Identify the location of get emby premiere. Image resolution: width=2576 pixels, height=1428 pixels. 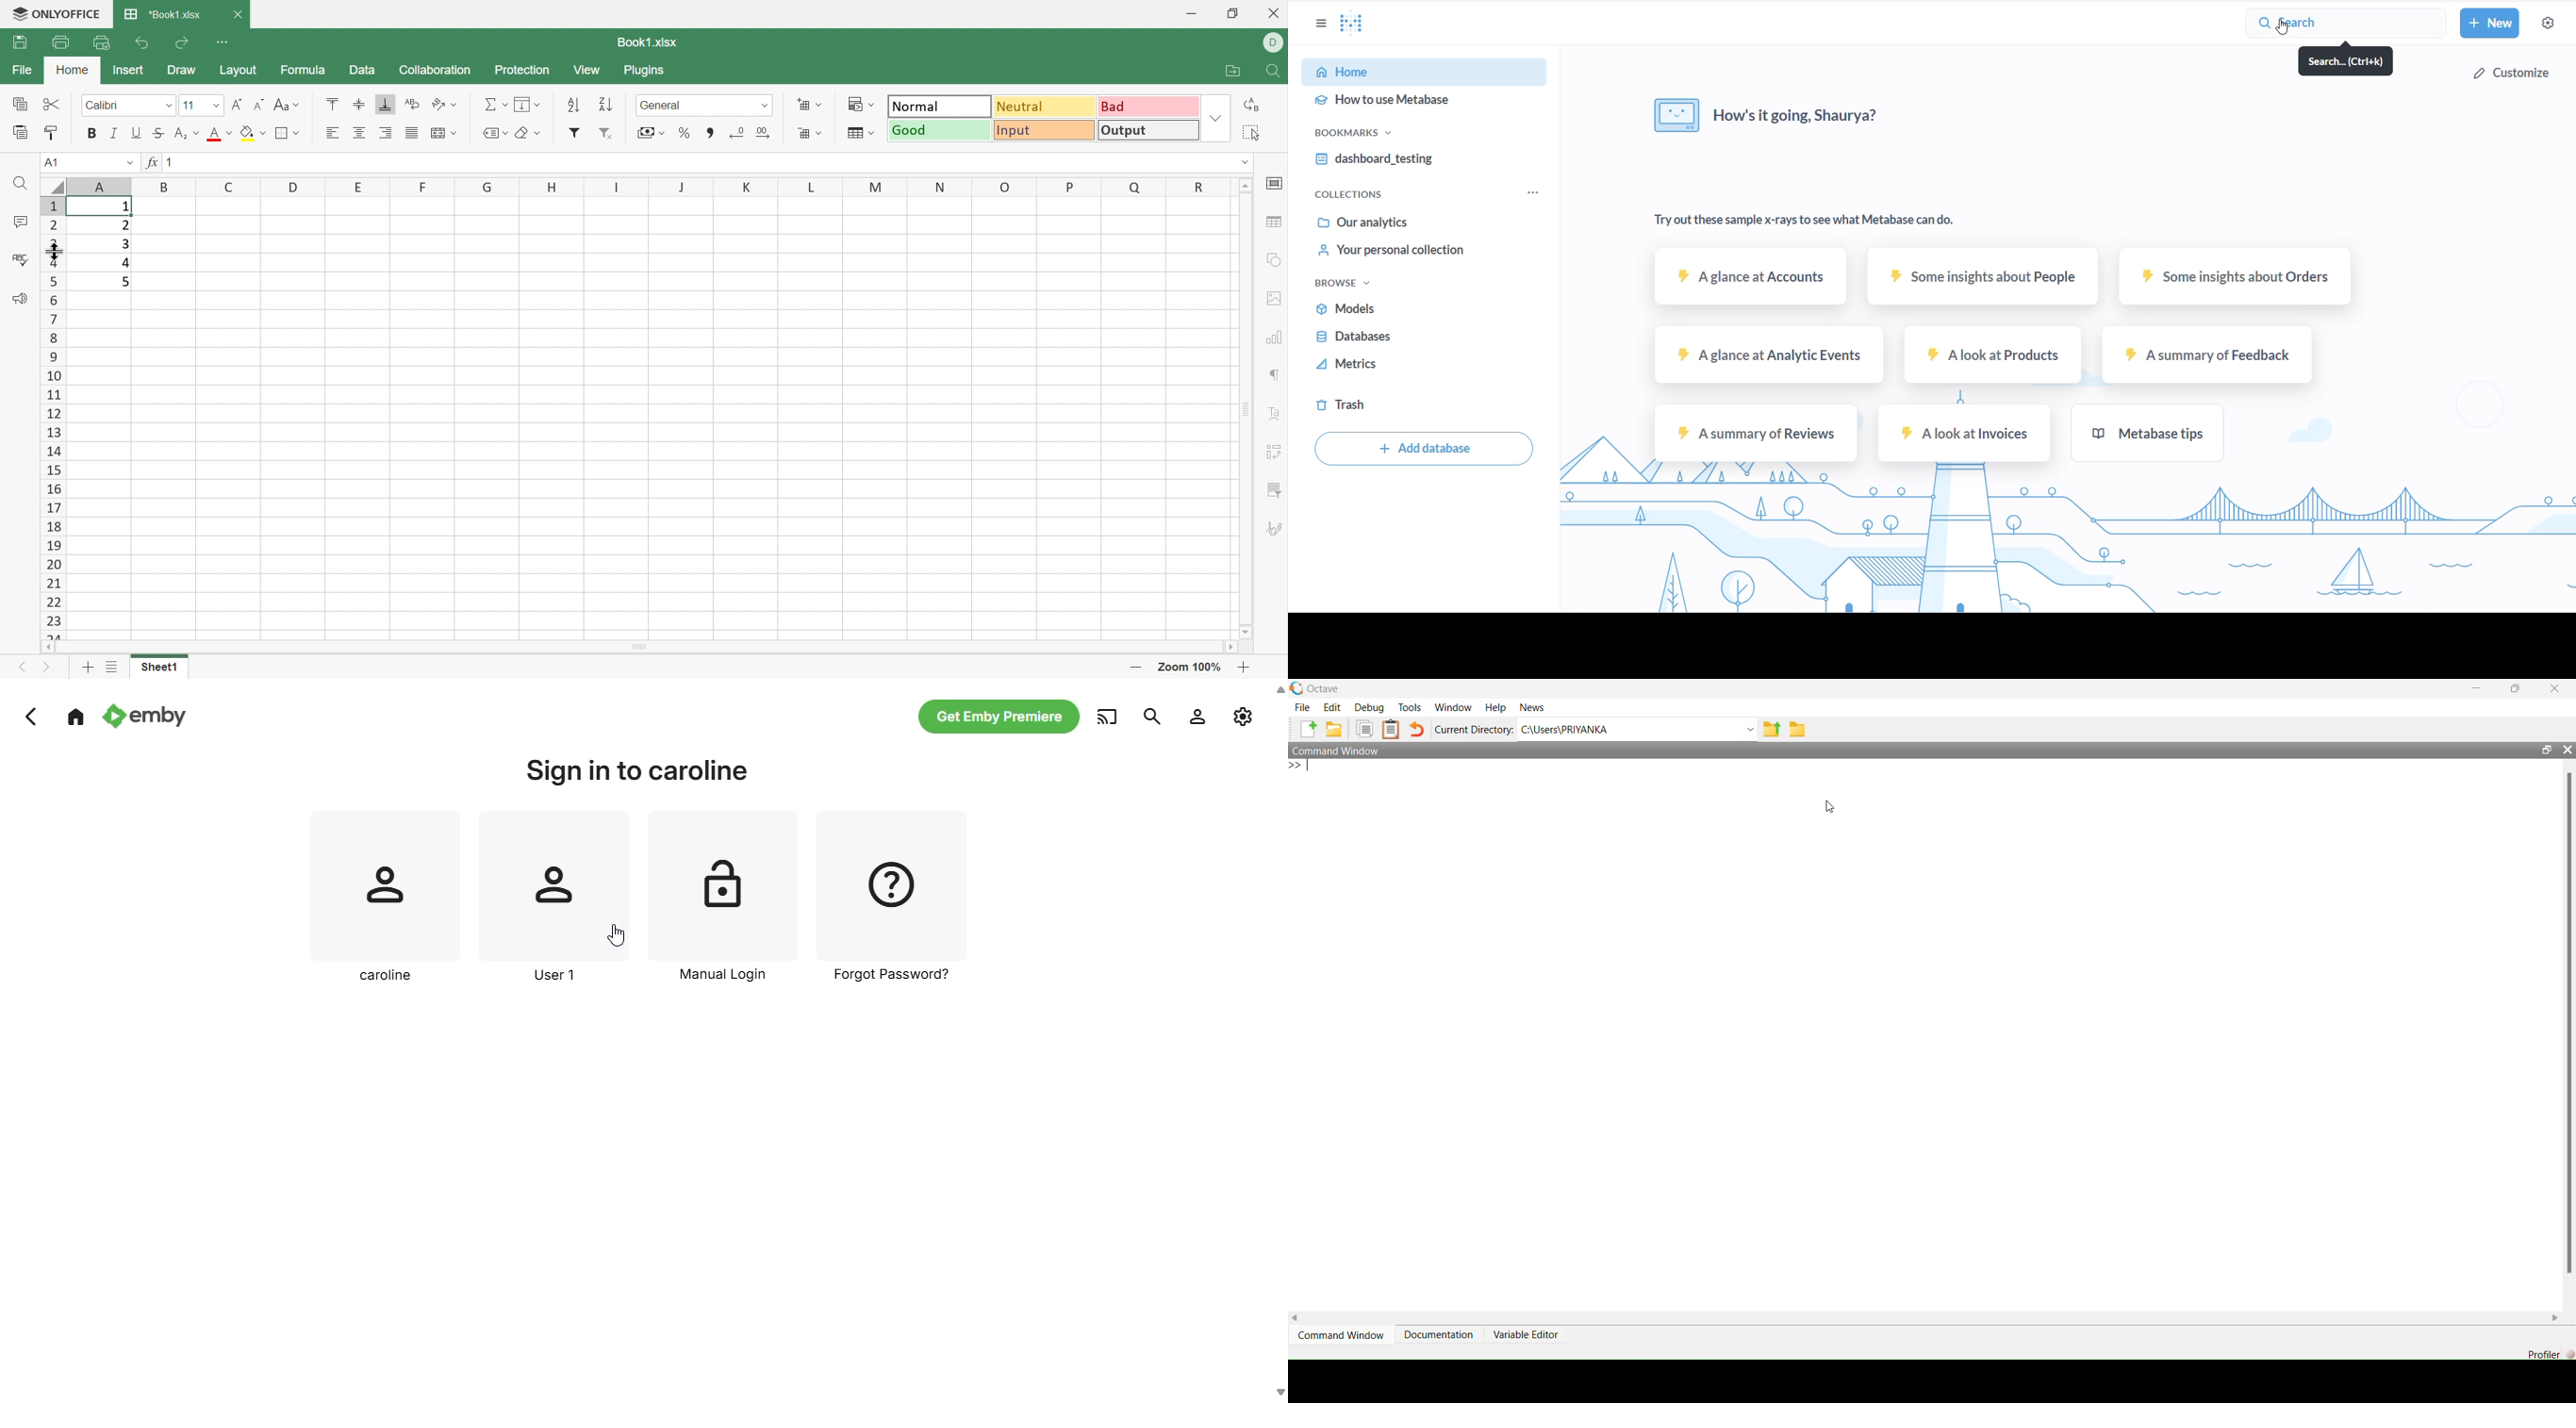
(1002, 718).